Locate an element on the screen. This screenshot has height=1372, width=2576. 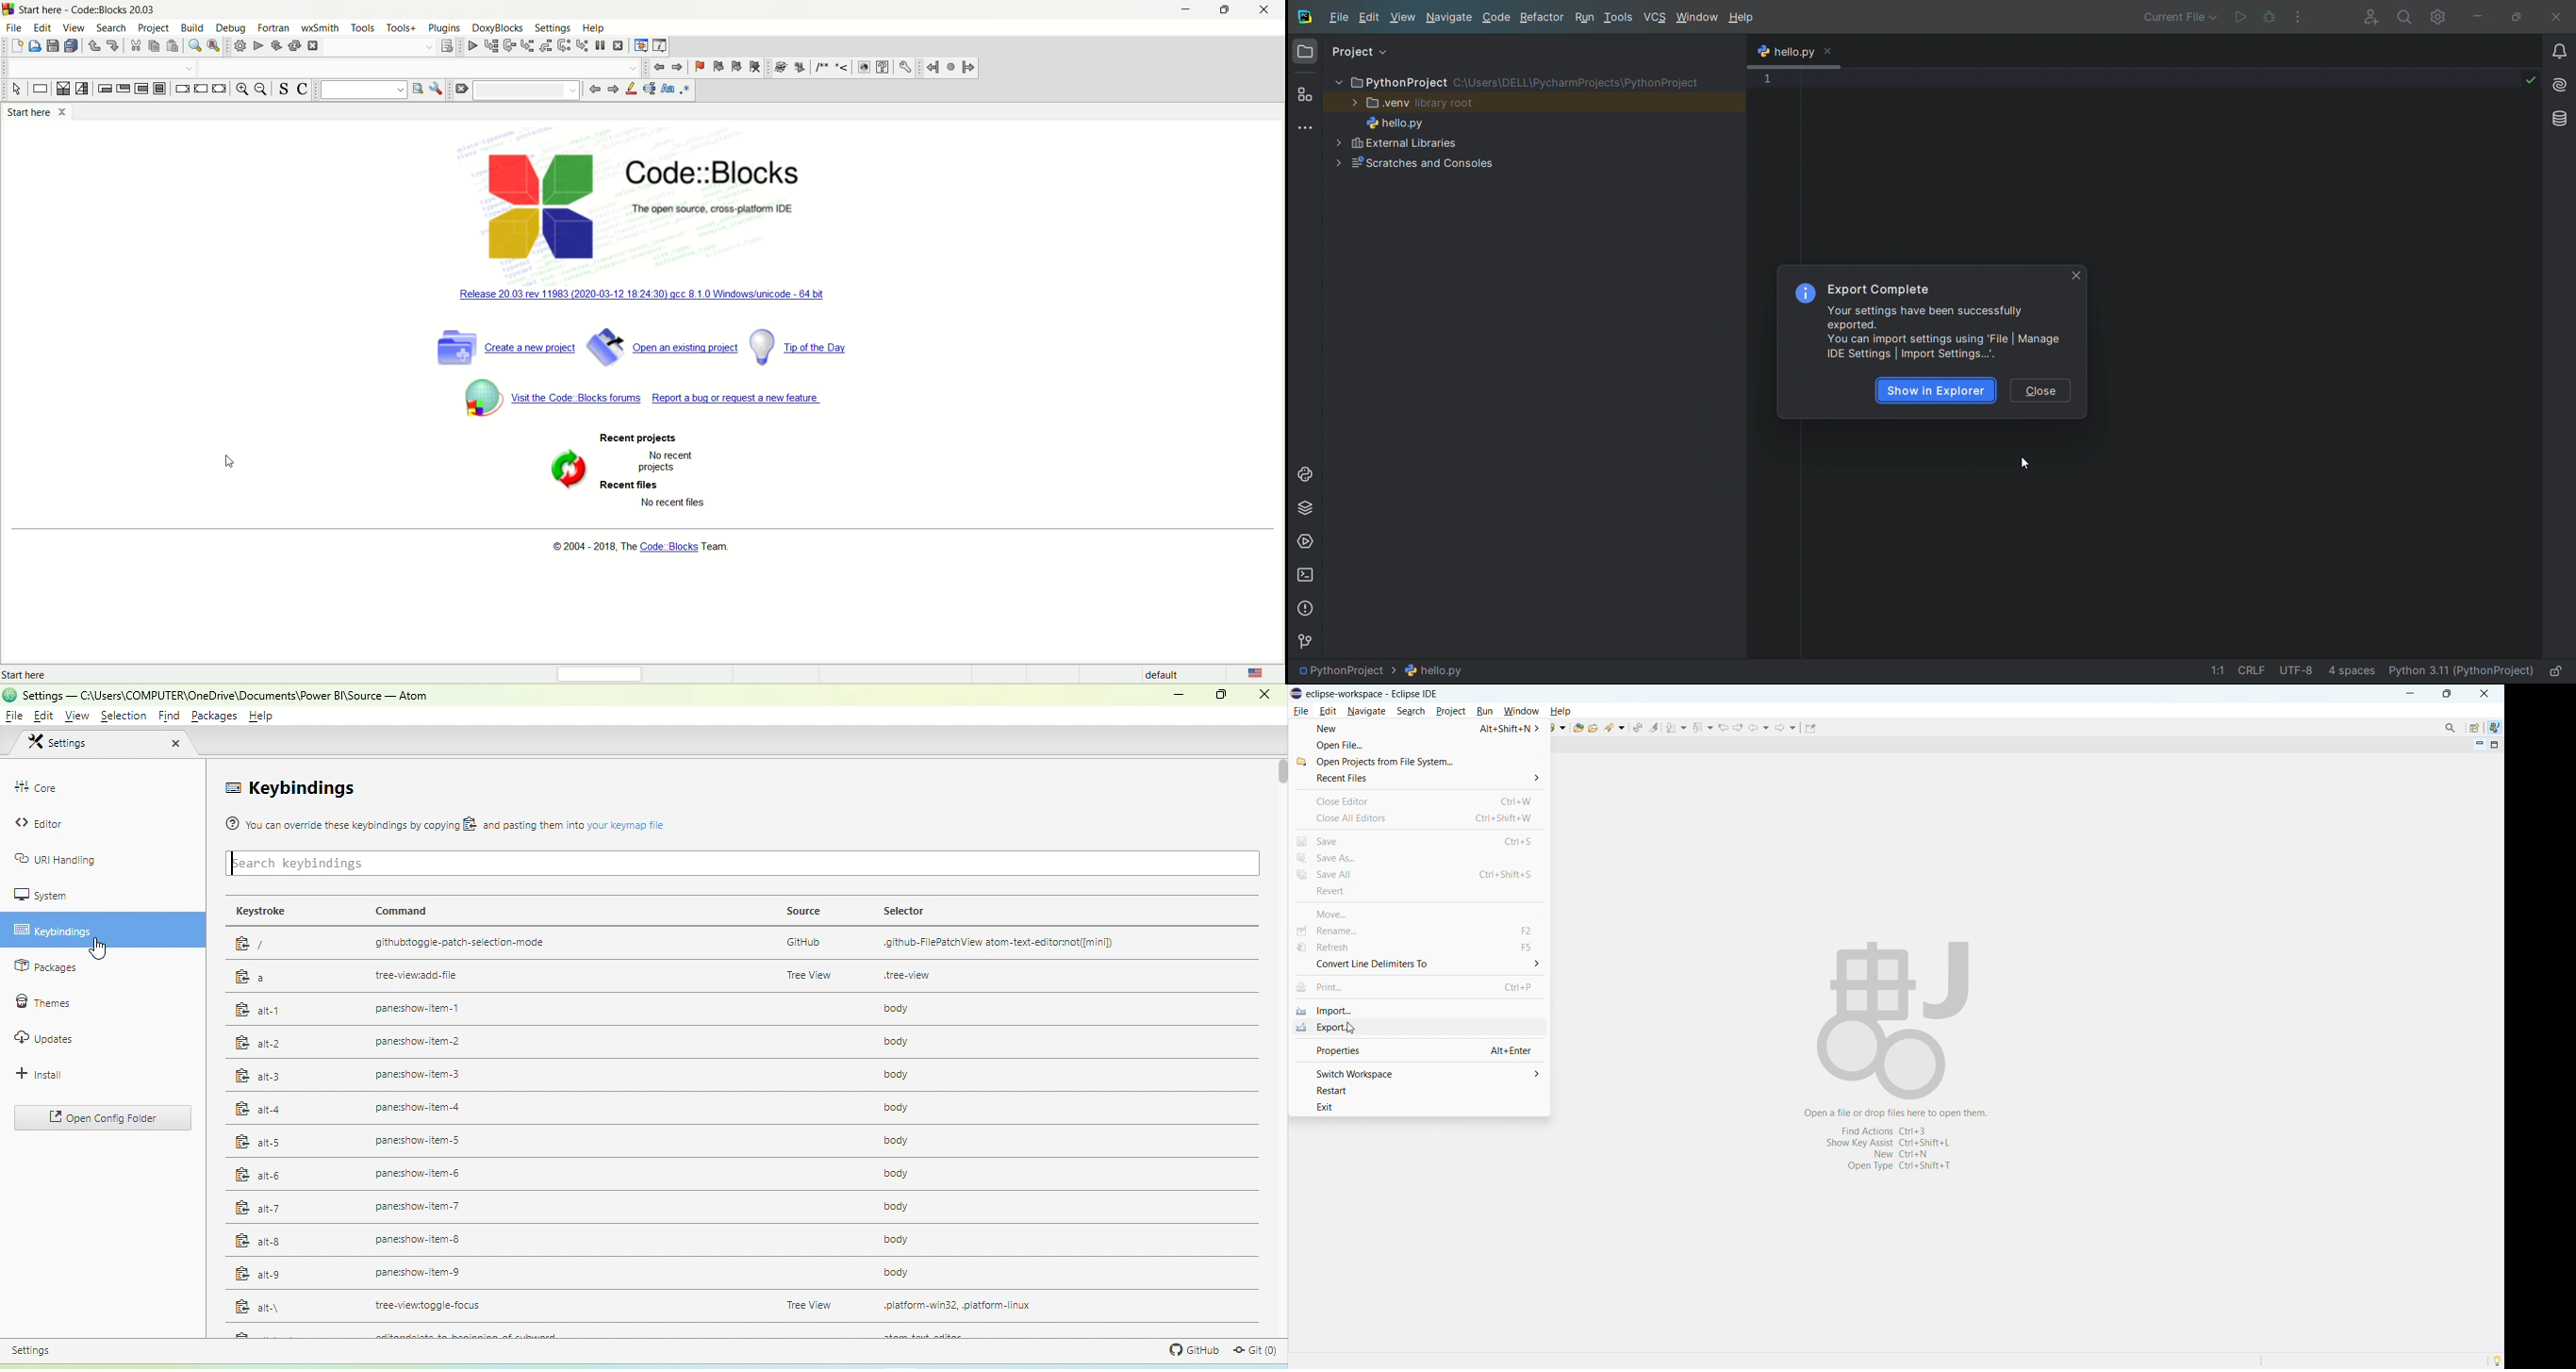
toggle source is located at coordinates (282, 88).